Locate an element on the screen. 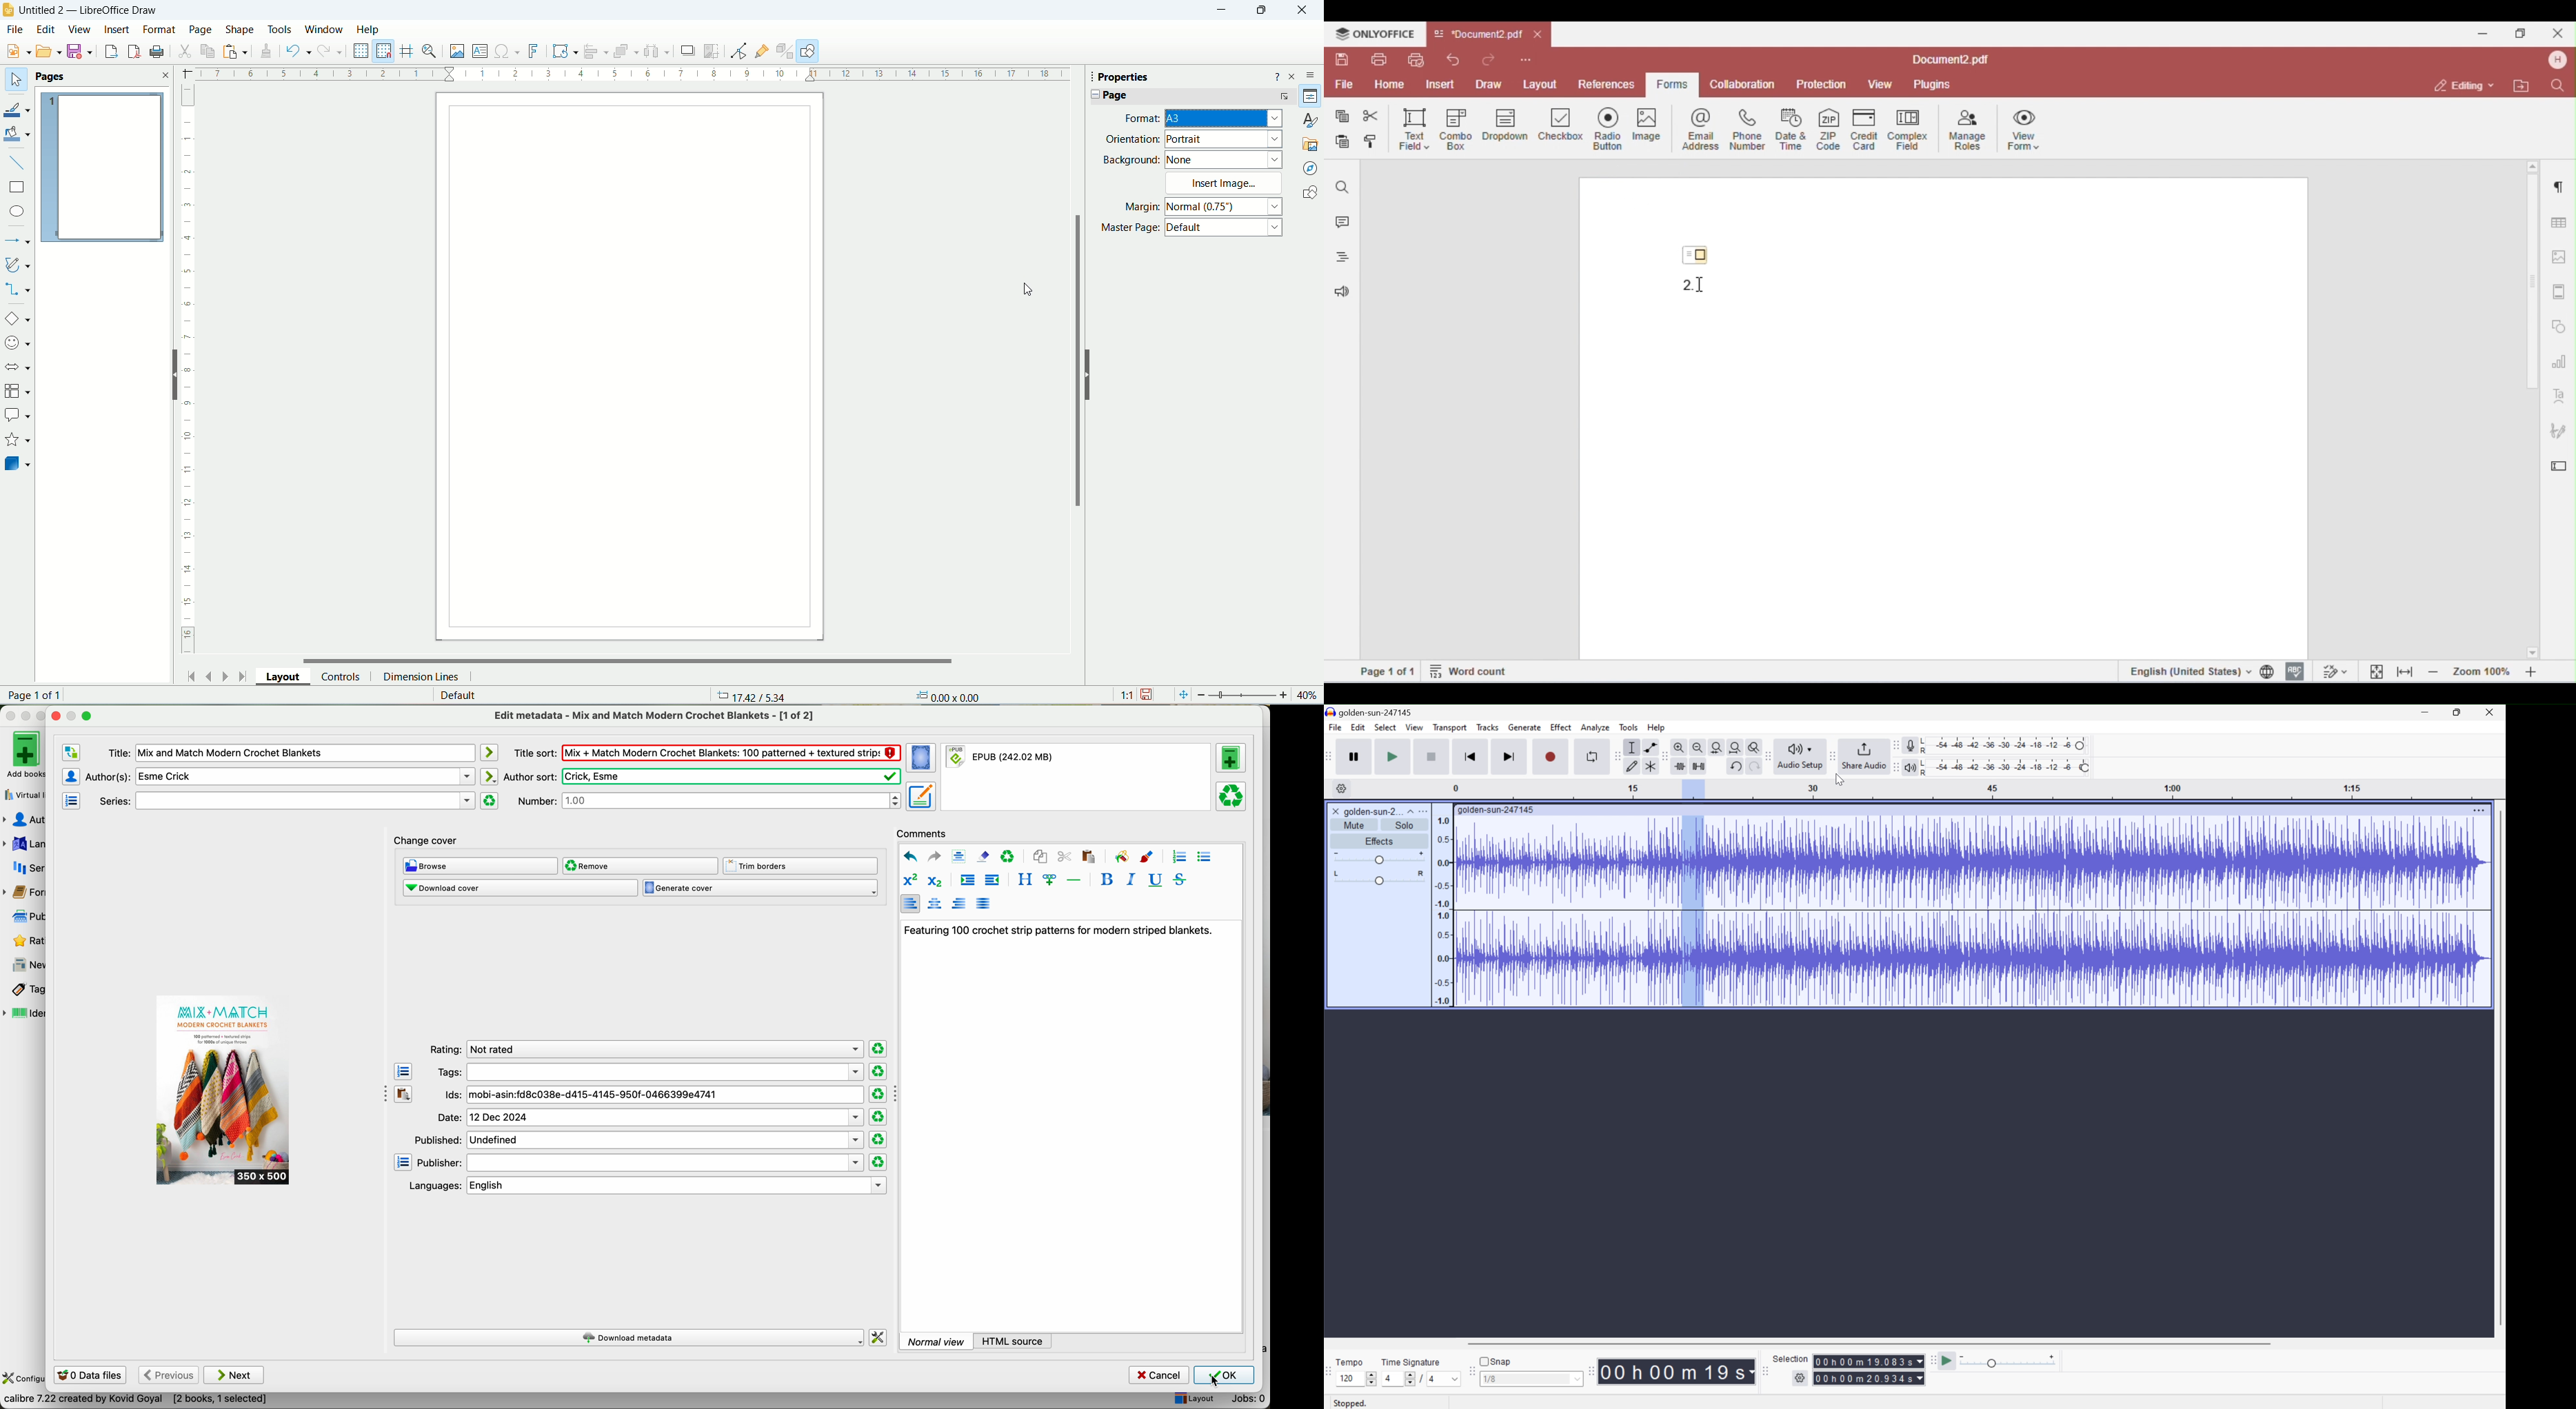  Zoom out is located at coordinates (1697, 746).